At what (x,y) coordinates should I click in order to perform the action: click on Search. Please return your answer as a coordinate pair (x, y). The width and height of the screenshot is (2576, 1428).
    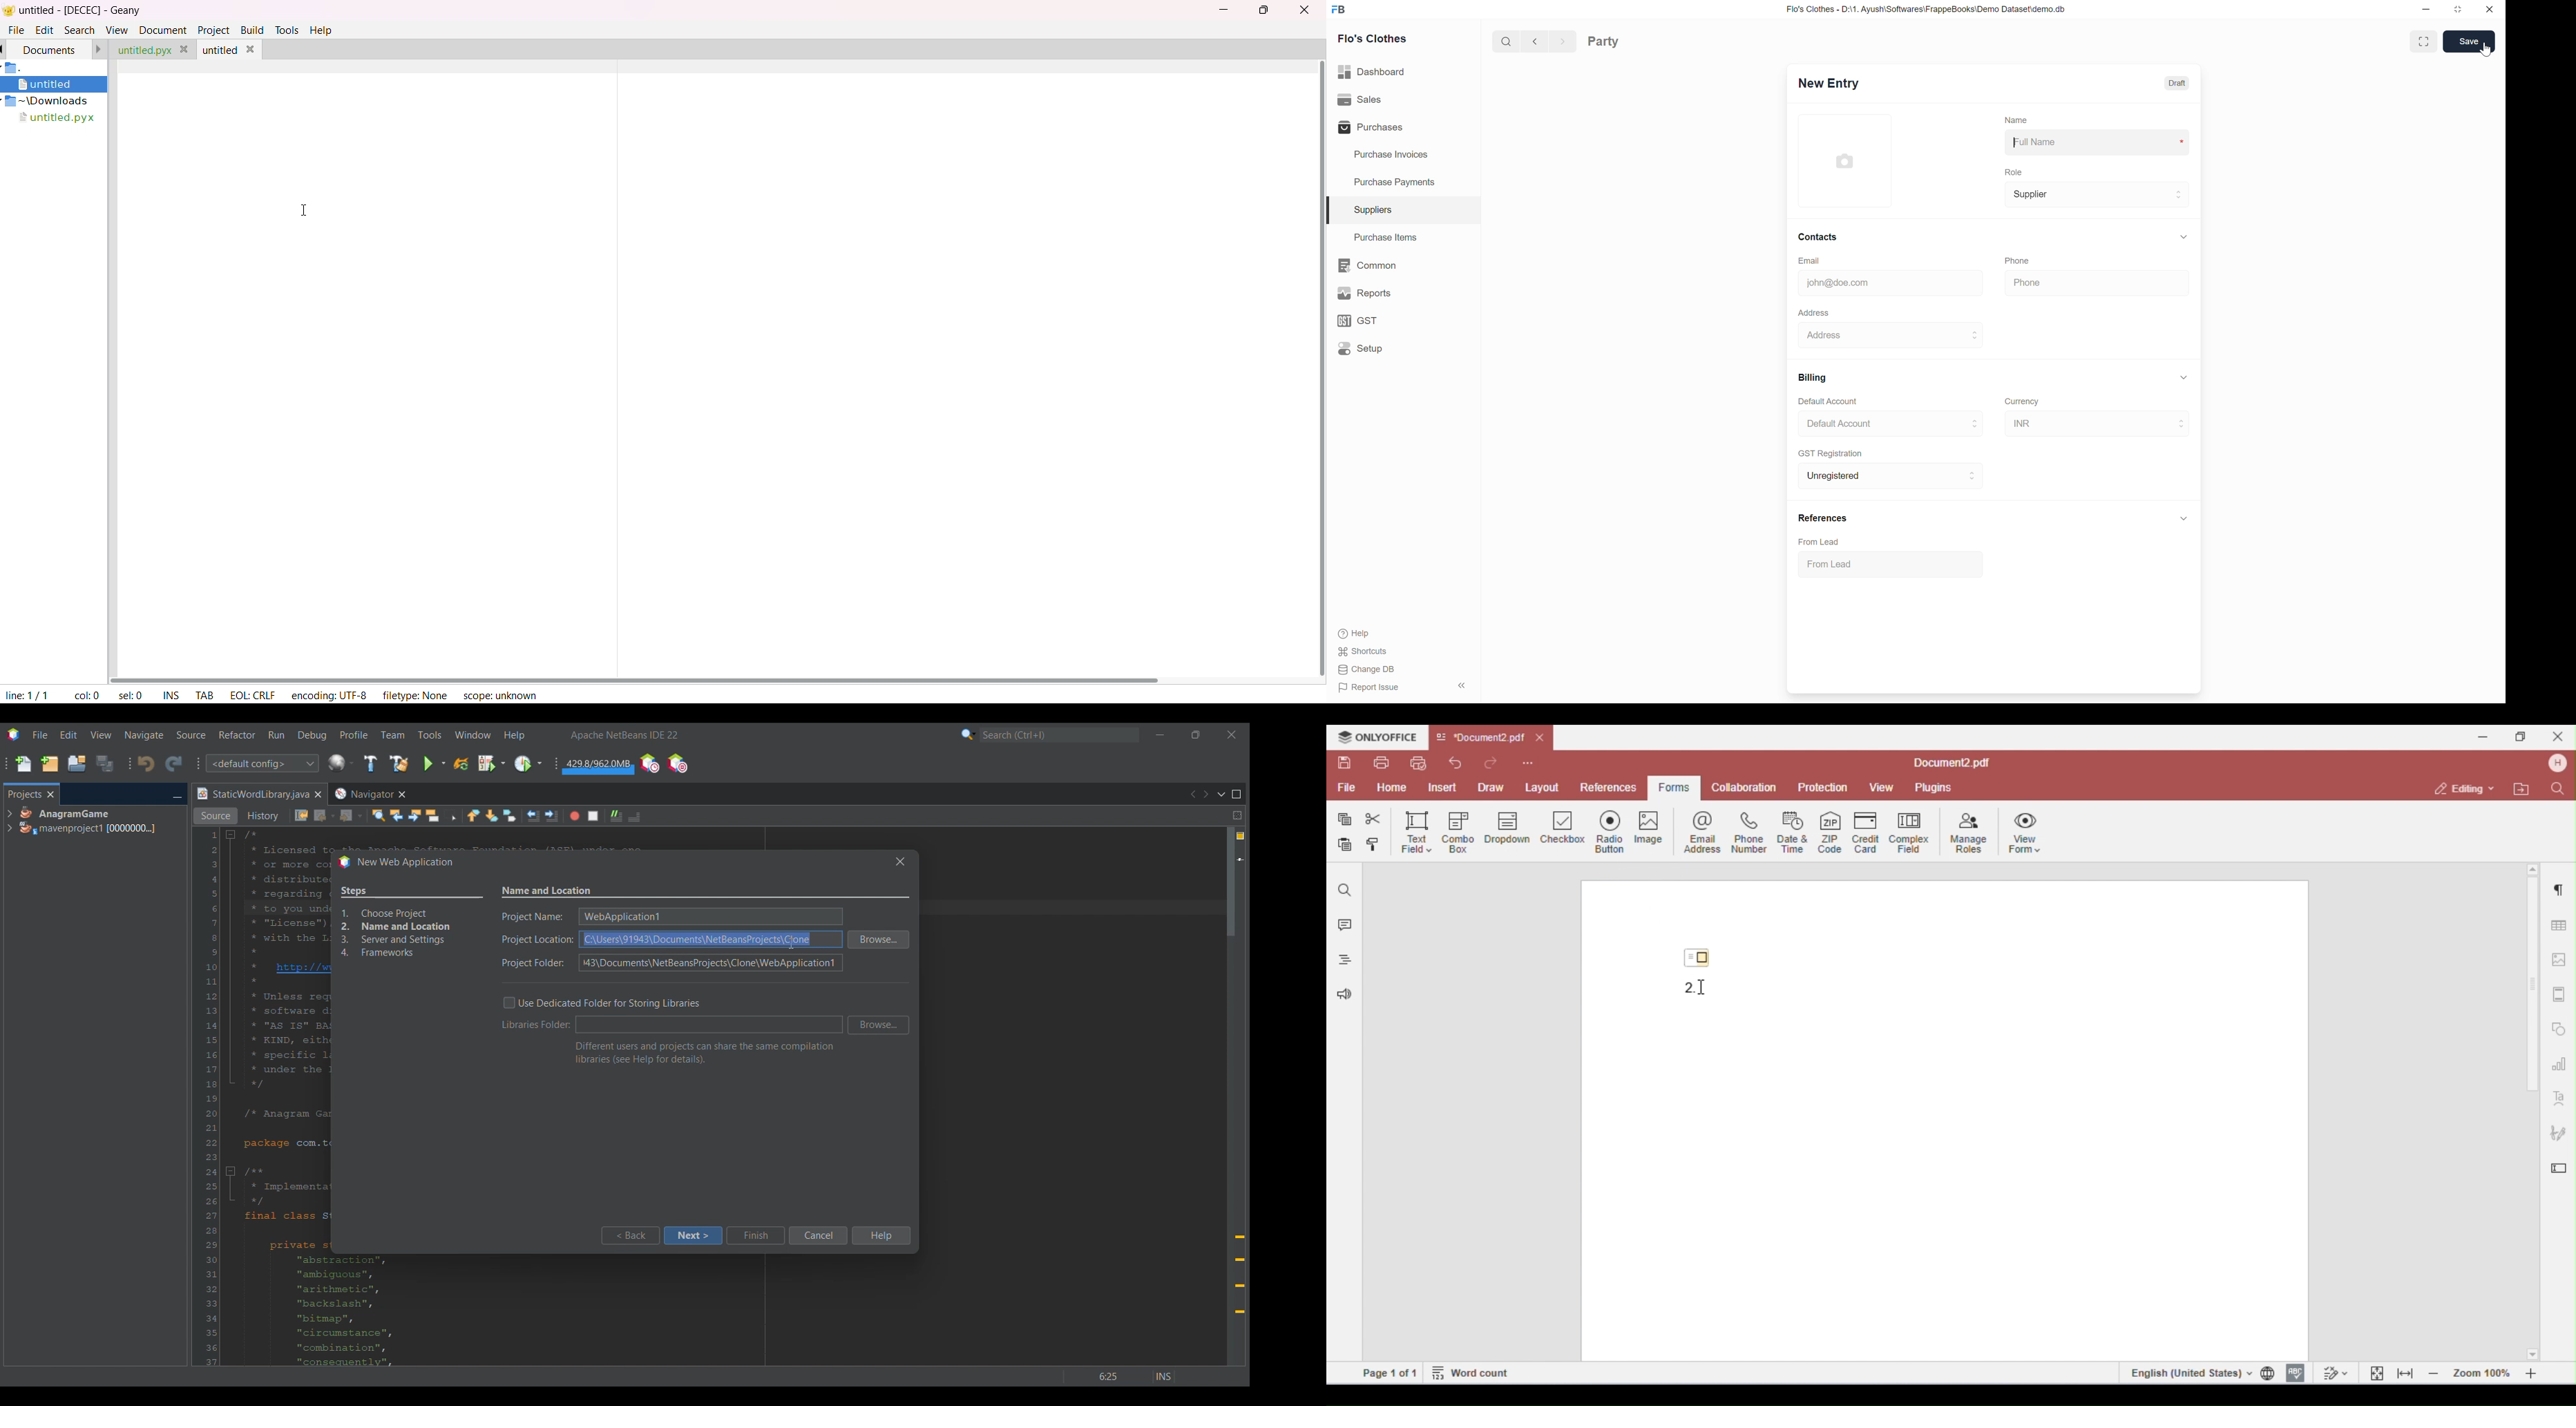
    Looking at the image, I should click on (1507, 41).